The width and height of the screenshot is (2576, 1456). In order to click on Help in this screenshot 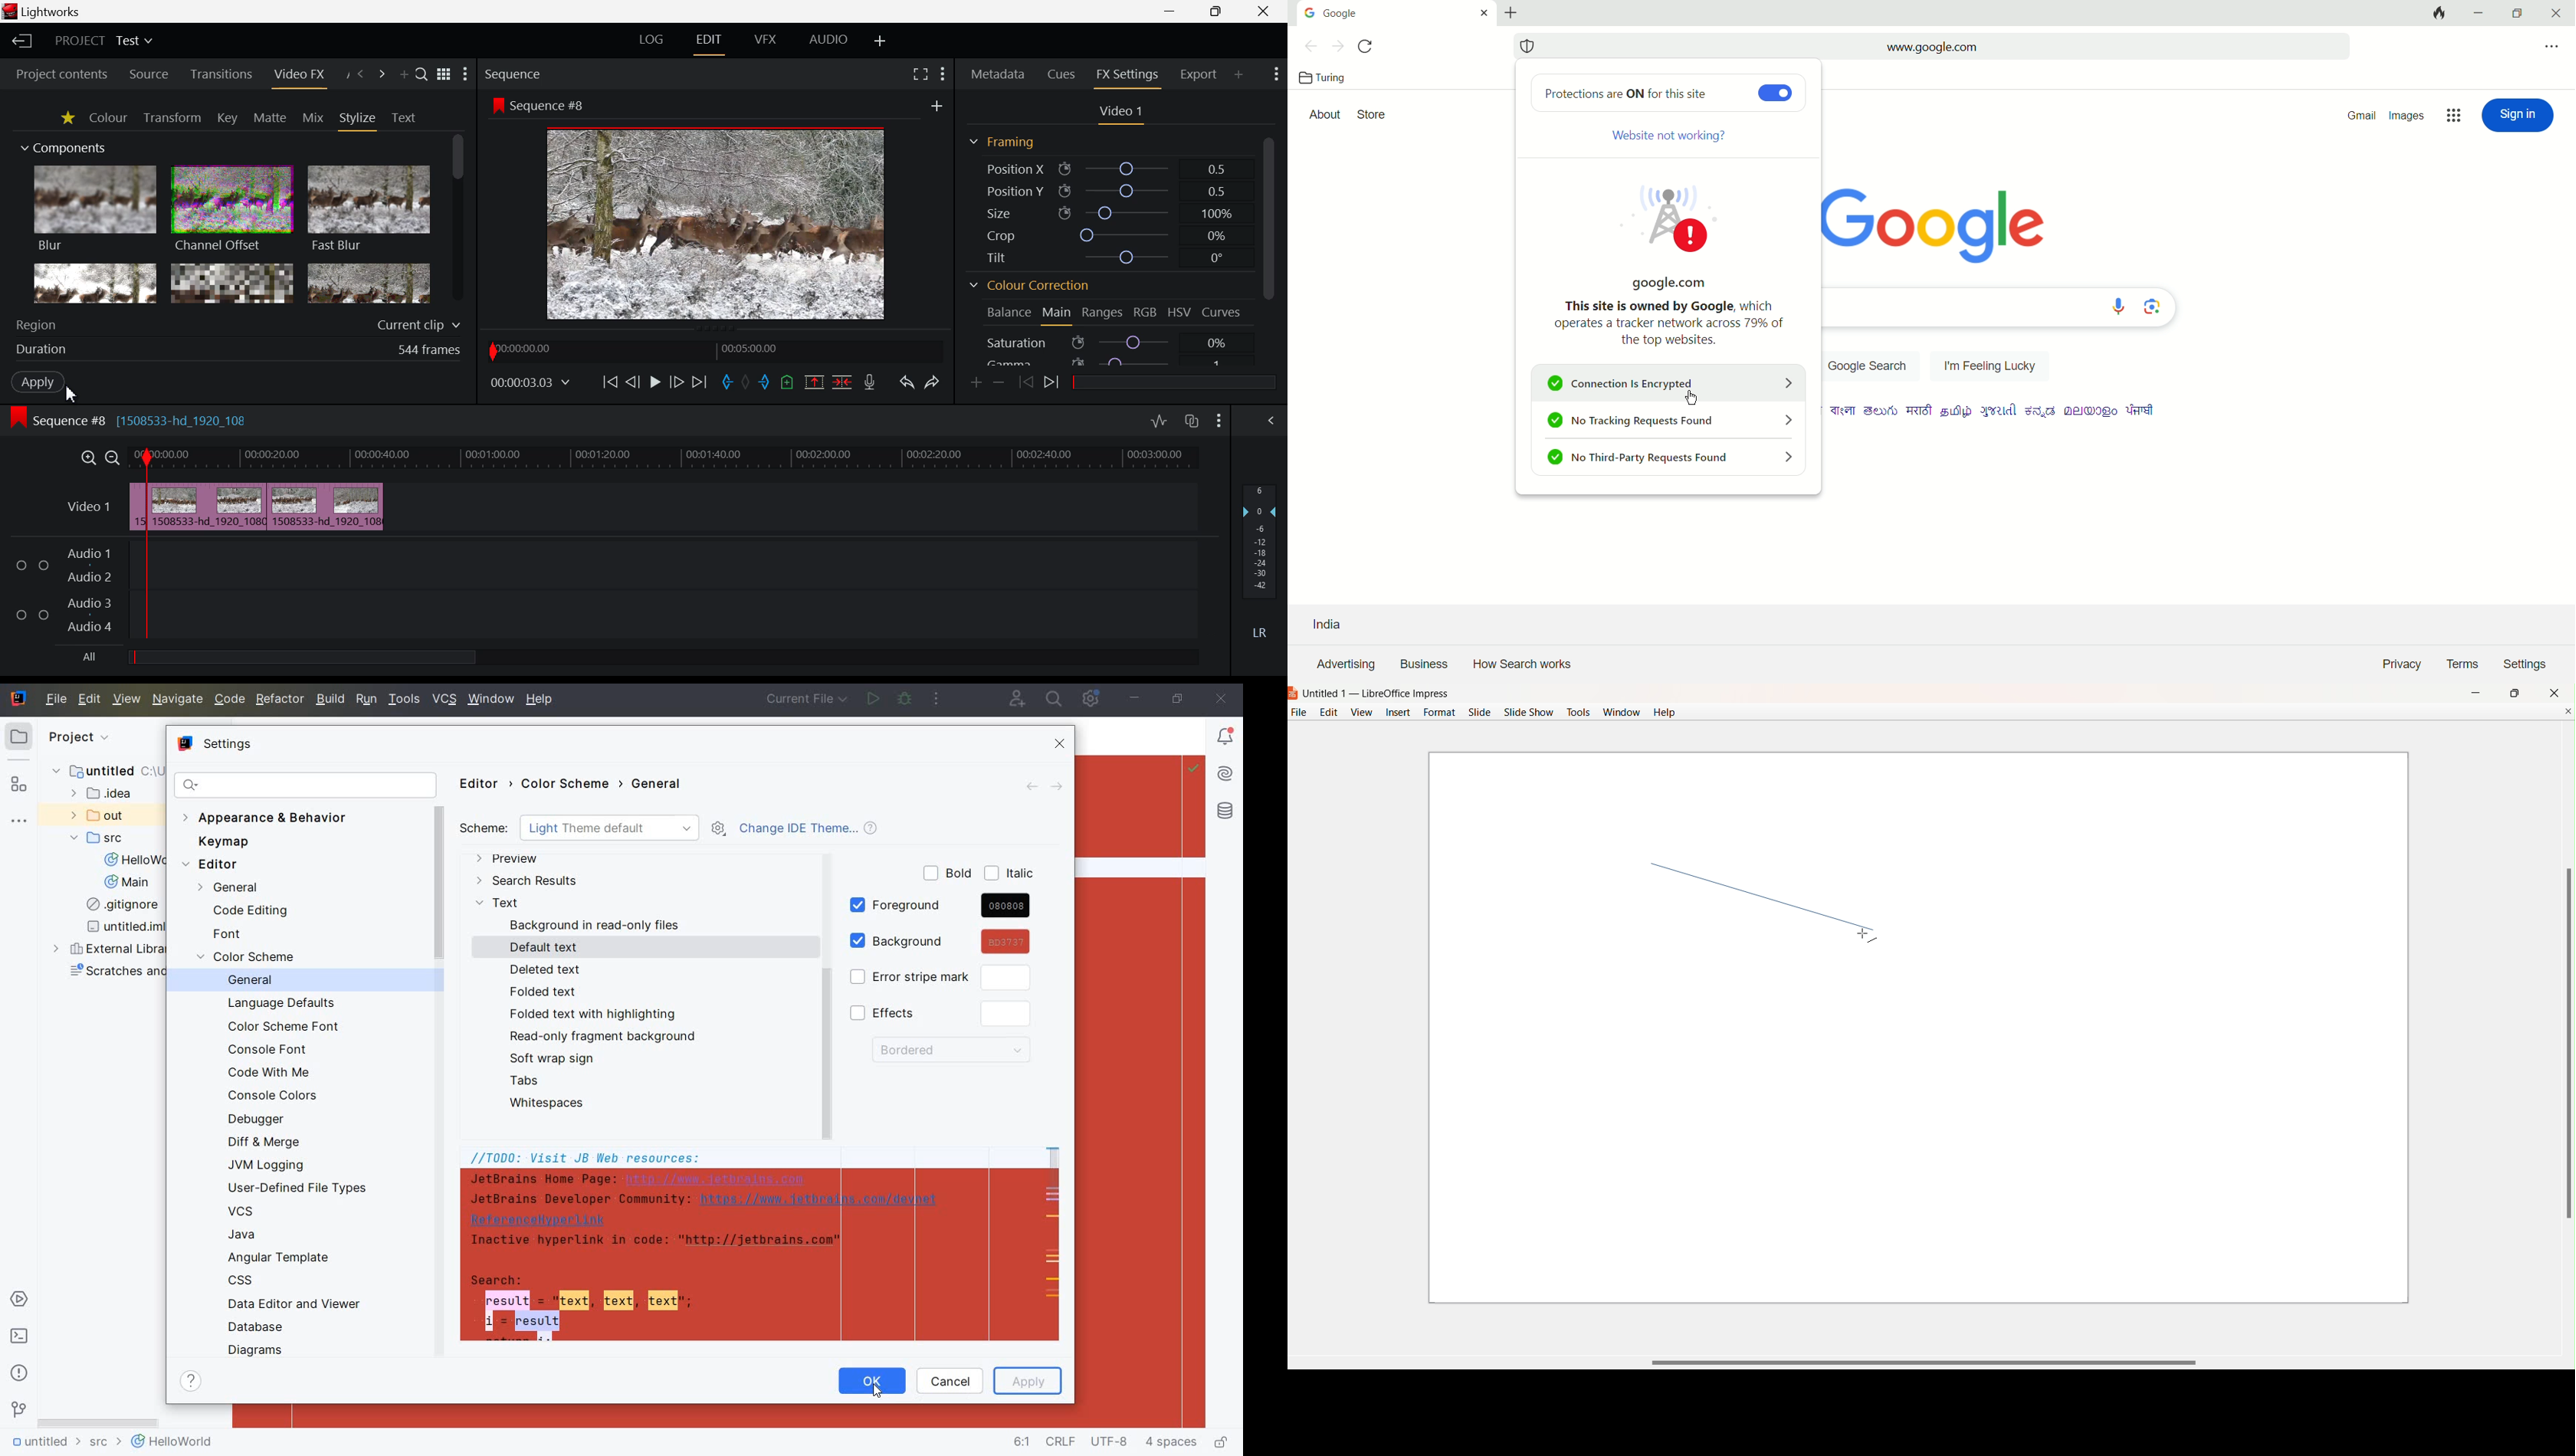, I will do `click(1666, 712)`.